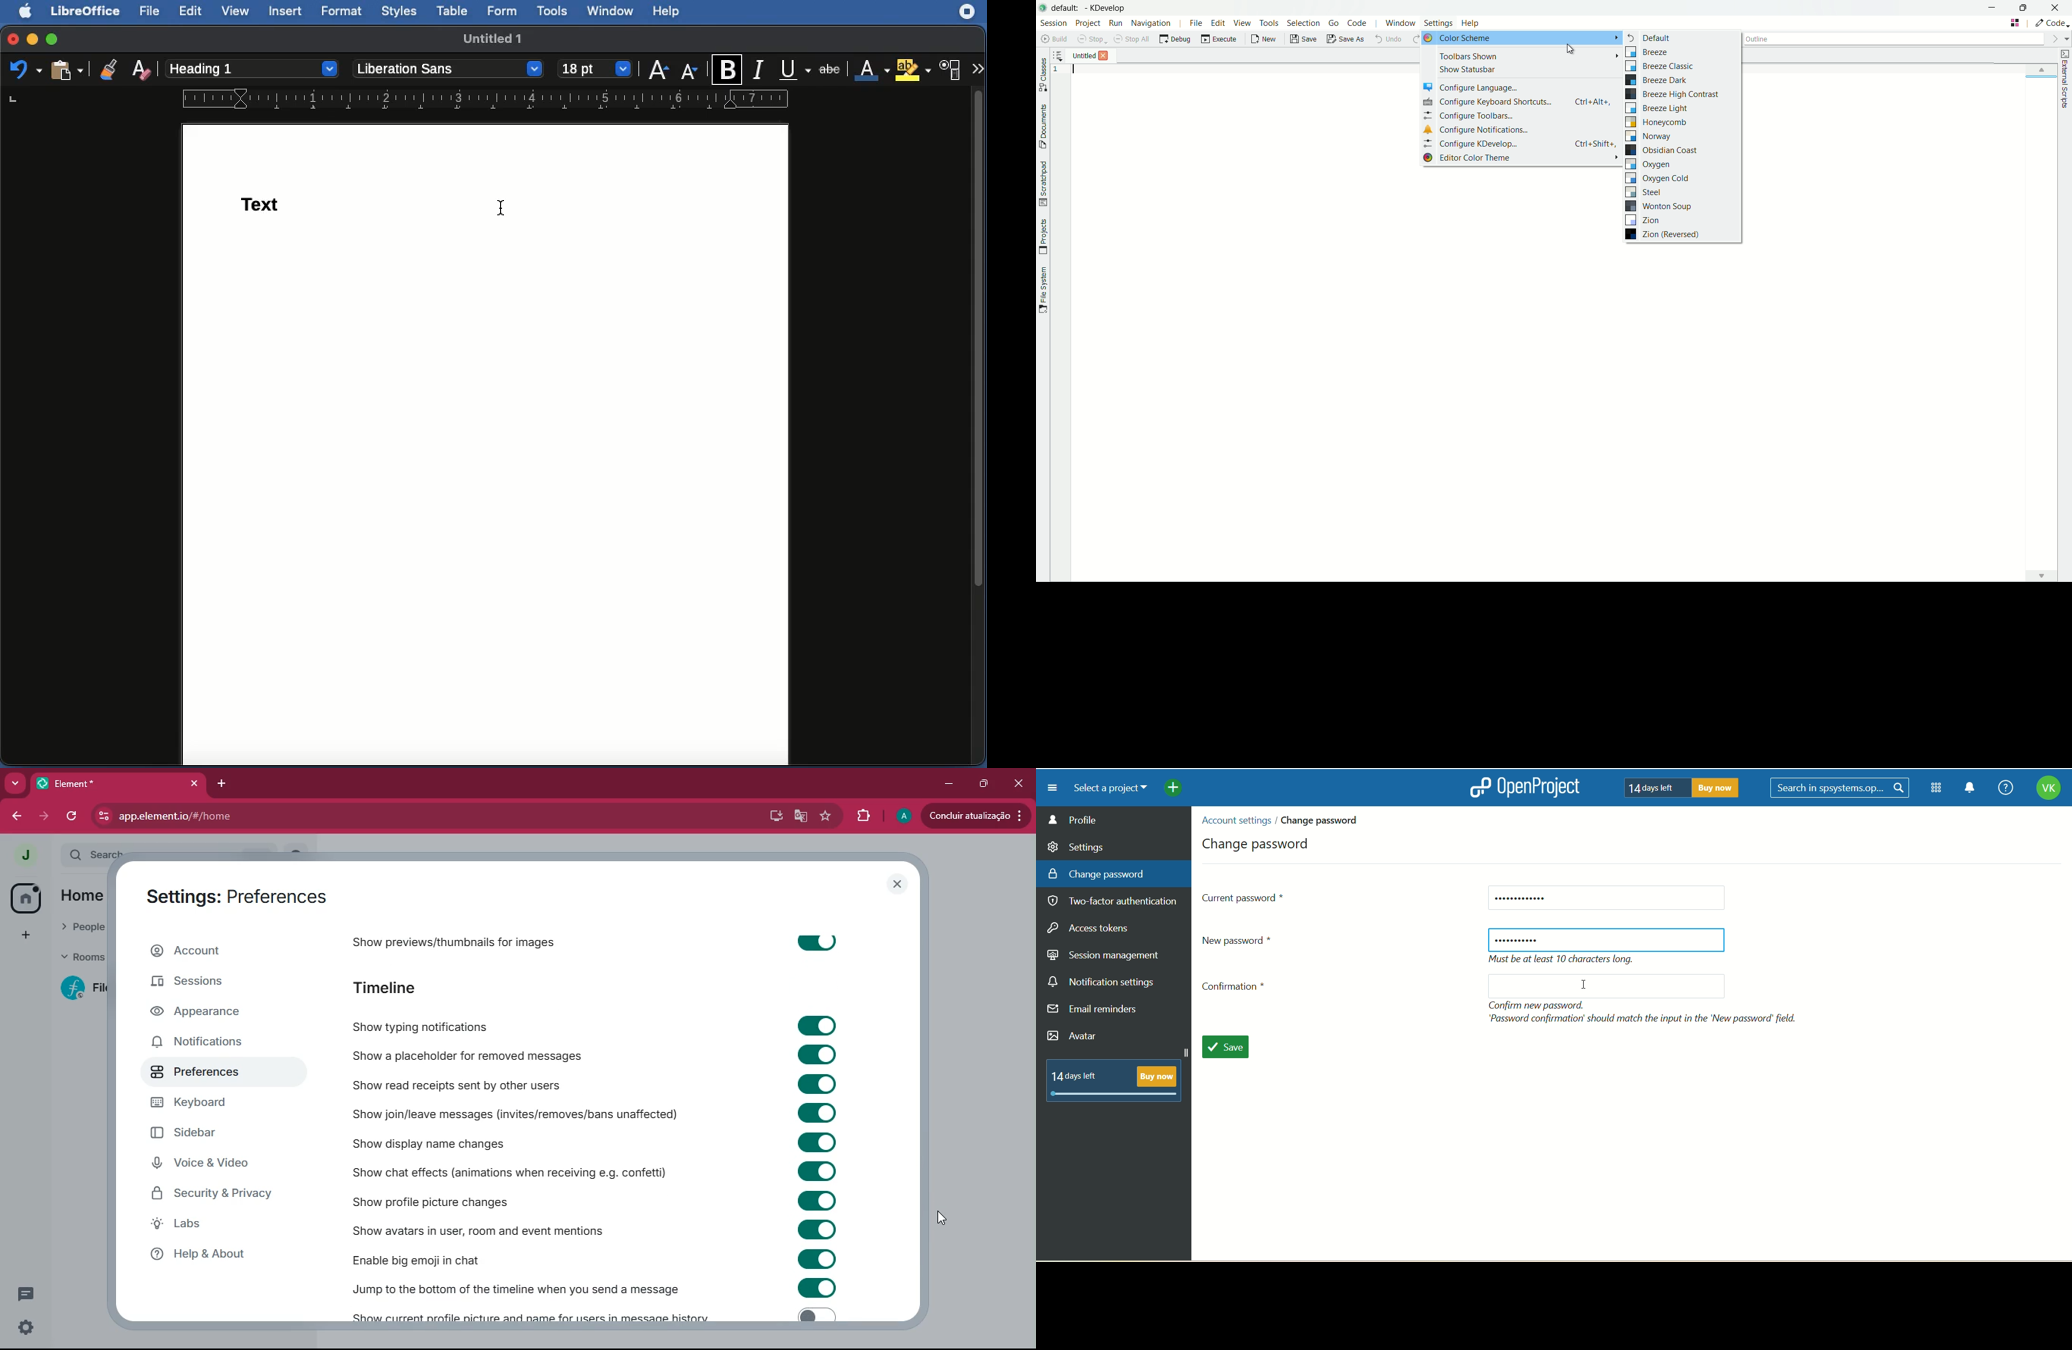 The image size is (2072, 1372). Describe the element at coordinates (1235, 820) in the screenshot. I see `account settings` at that location.